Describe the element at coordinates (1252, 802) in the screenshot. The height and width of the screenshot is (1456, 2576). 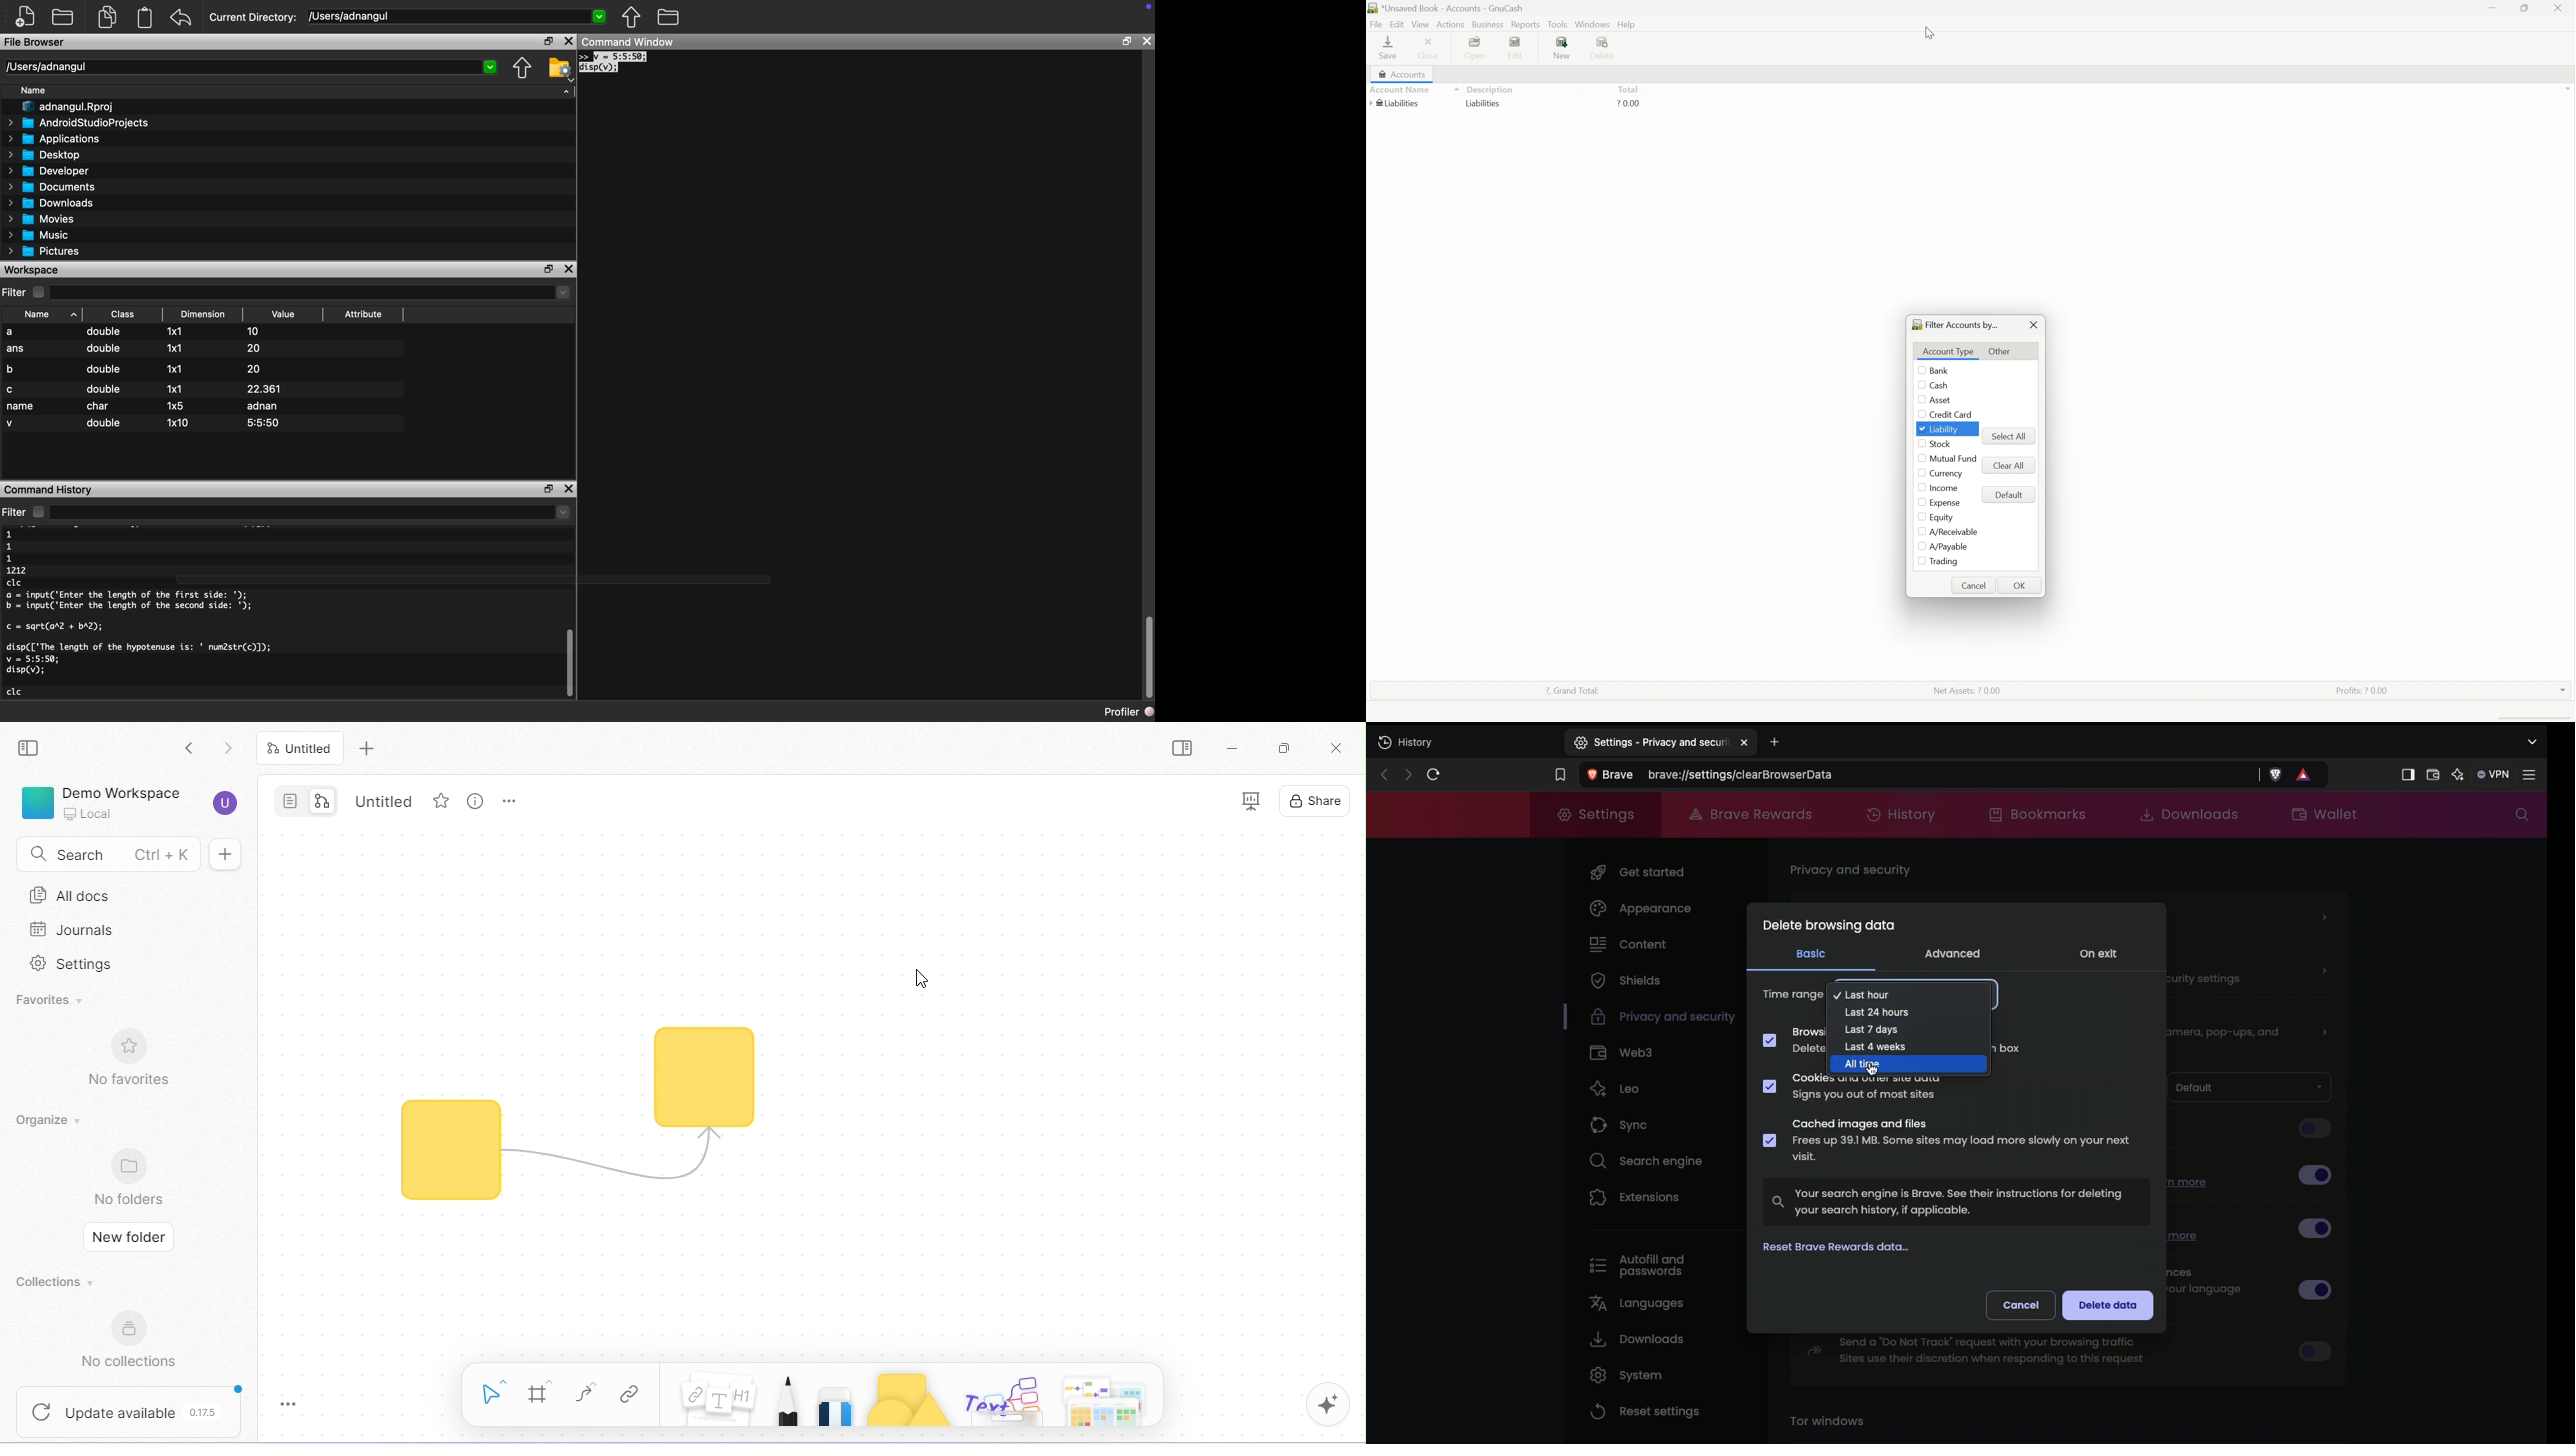
I see `presentation` at that location.